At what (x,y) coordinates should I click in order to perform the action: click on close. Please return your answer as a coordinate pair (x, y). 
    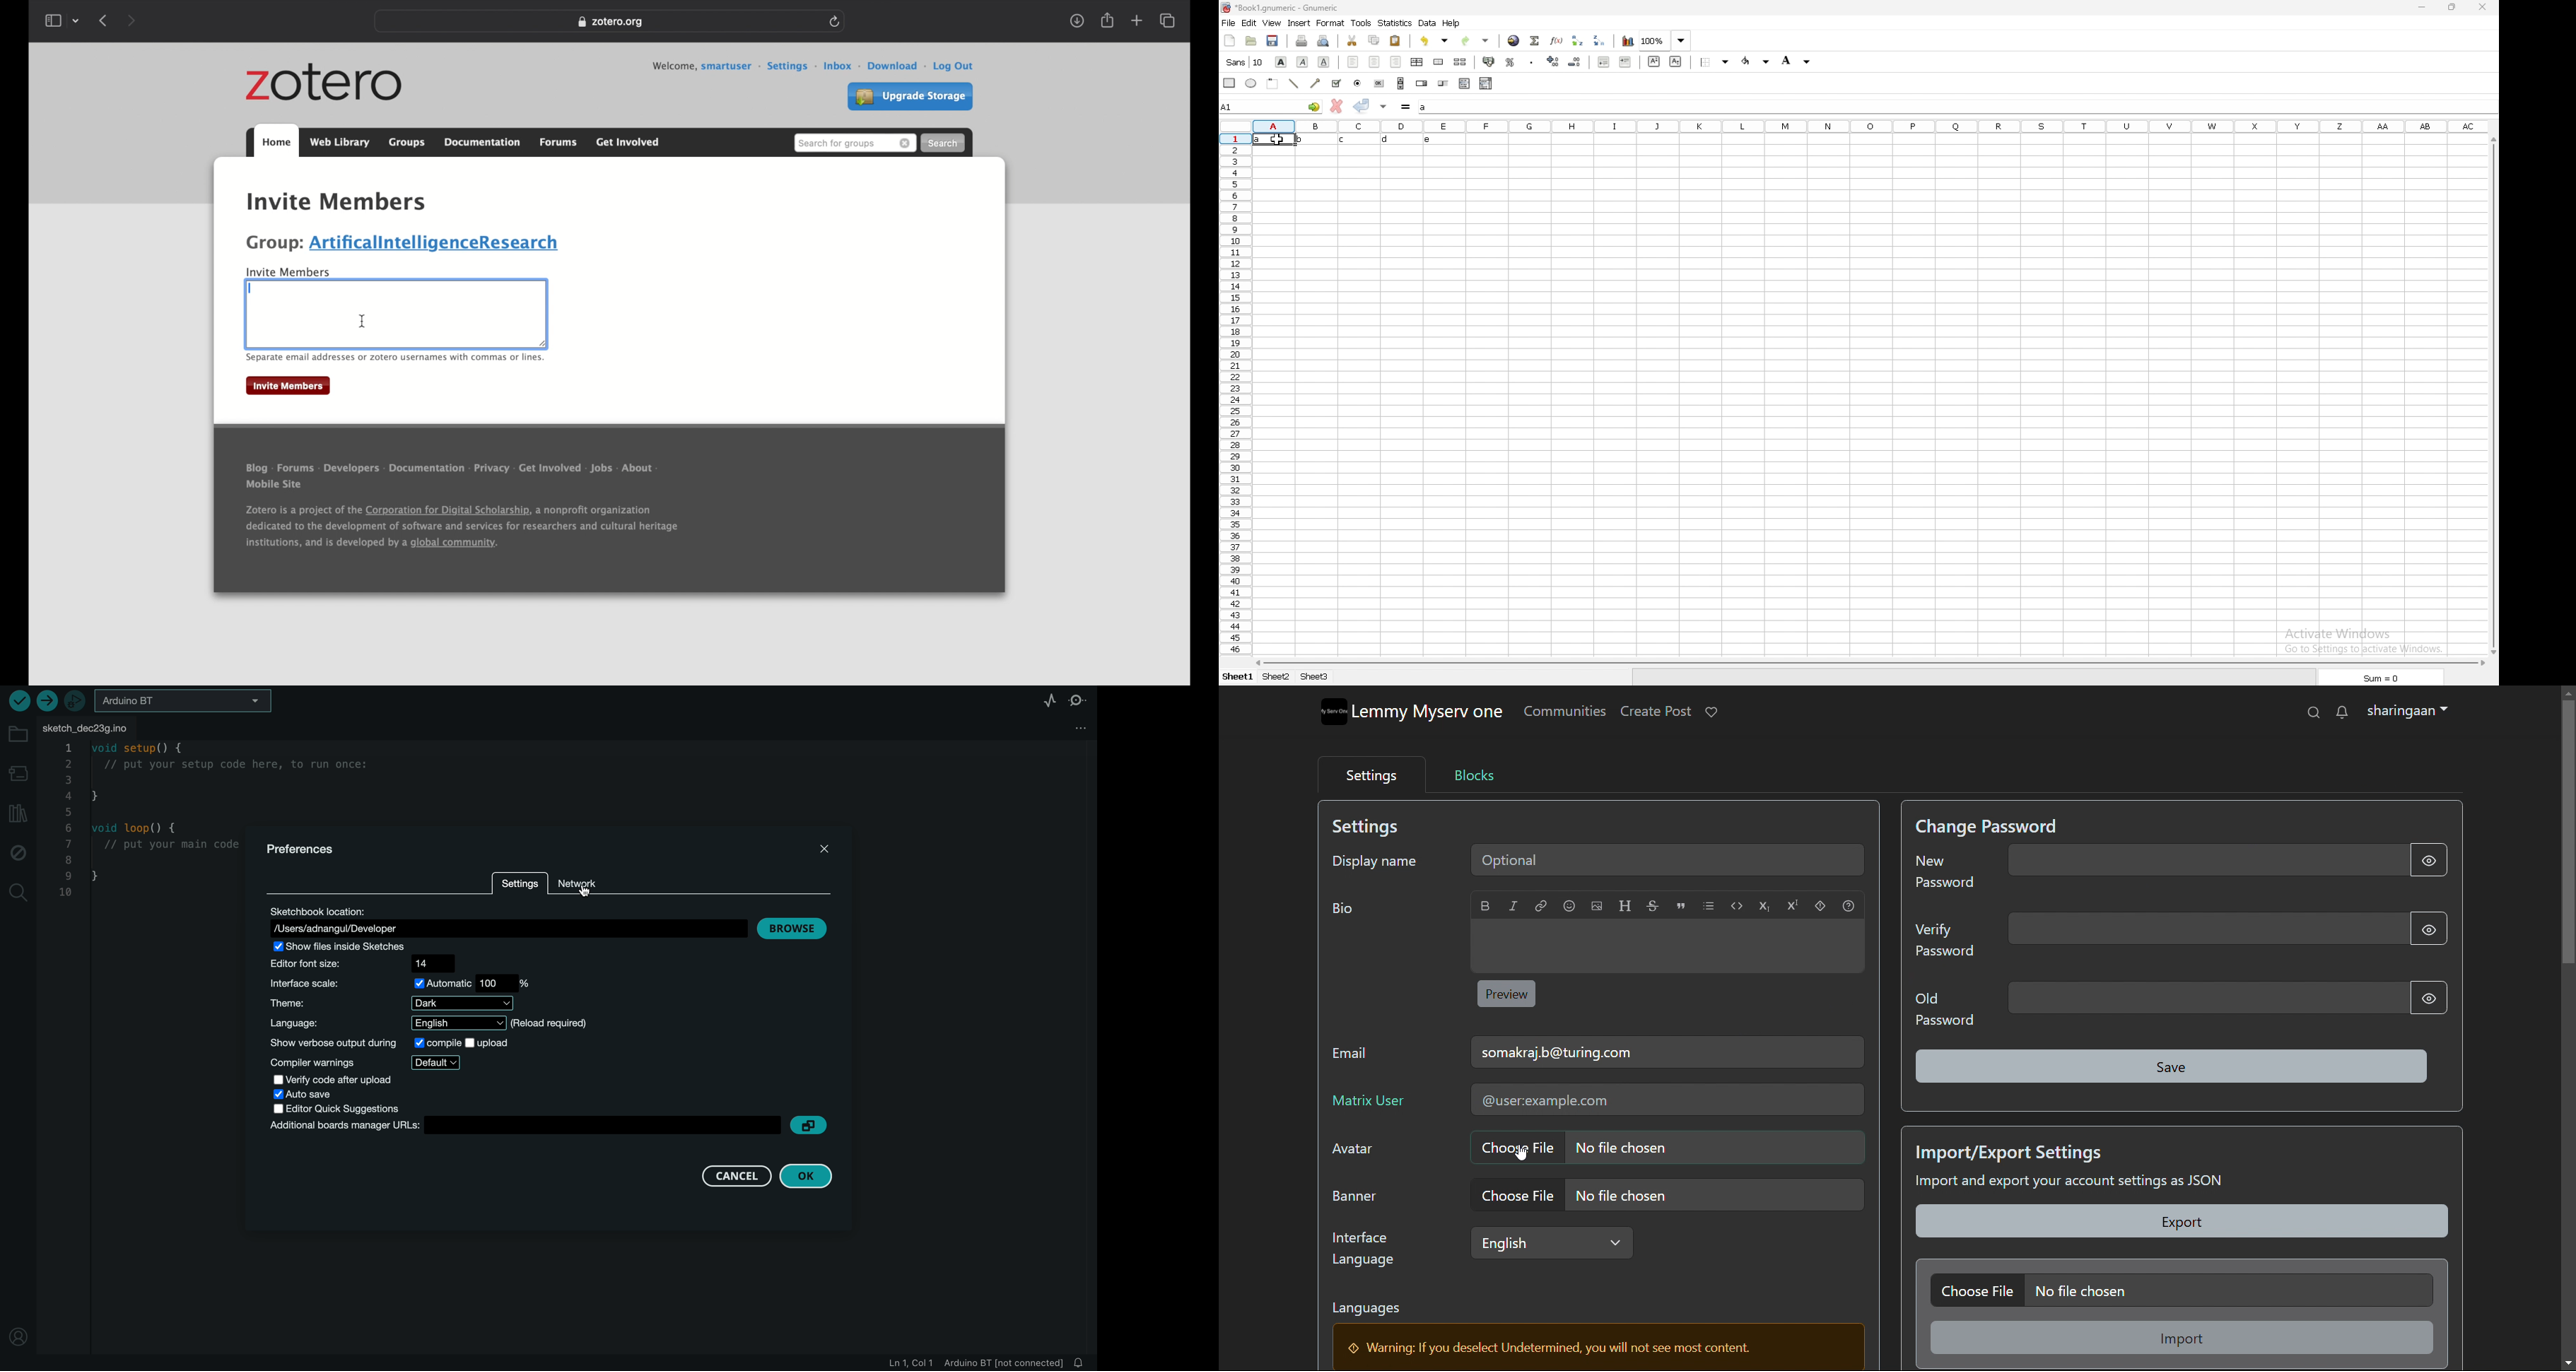
    Looking at the image, I should click on (2481, 8).